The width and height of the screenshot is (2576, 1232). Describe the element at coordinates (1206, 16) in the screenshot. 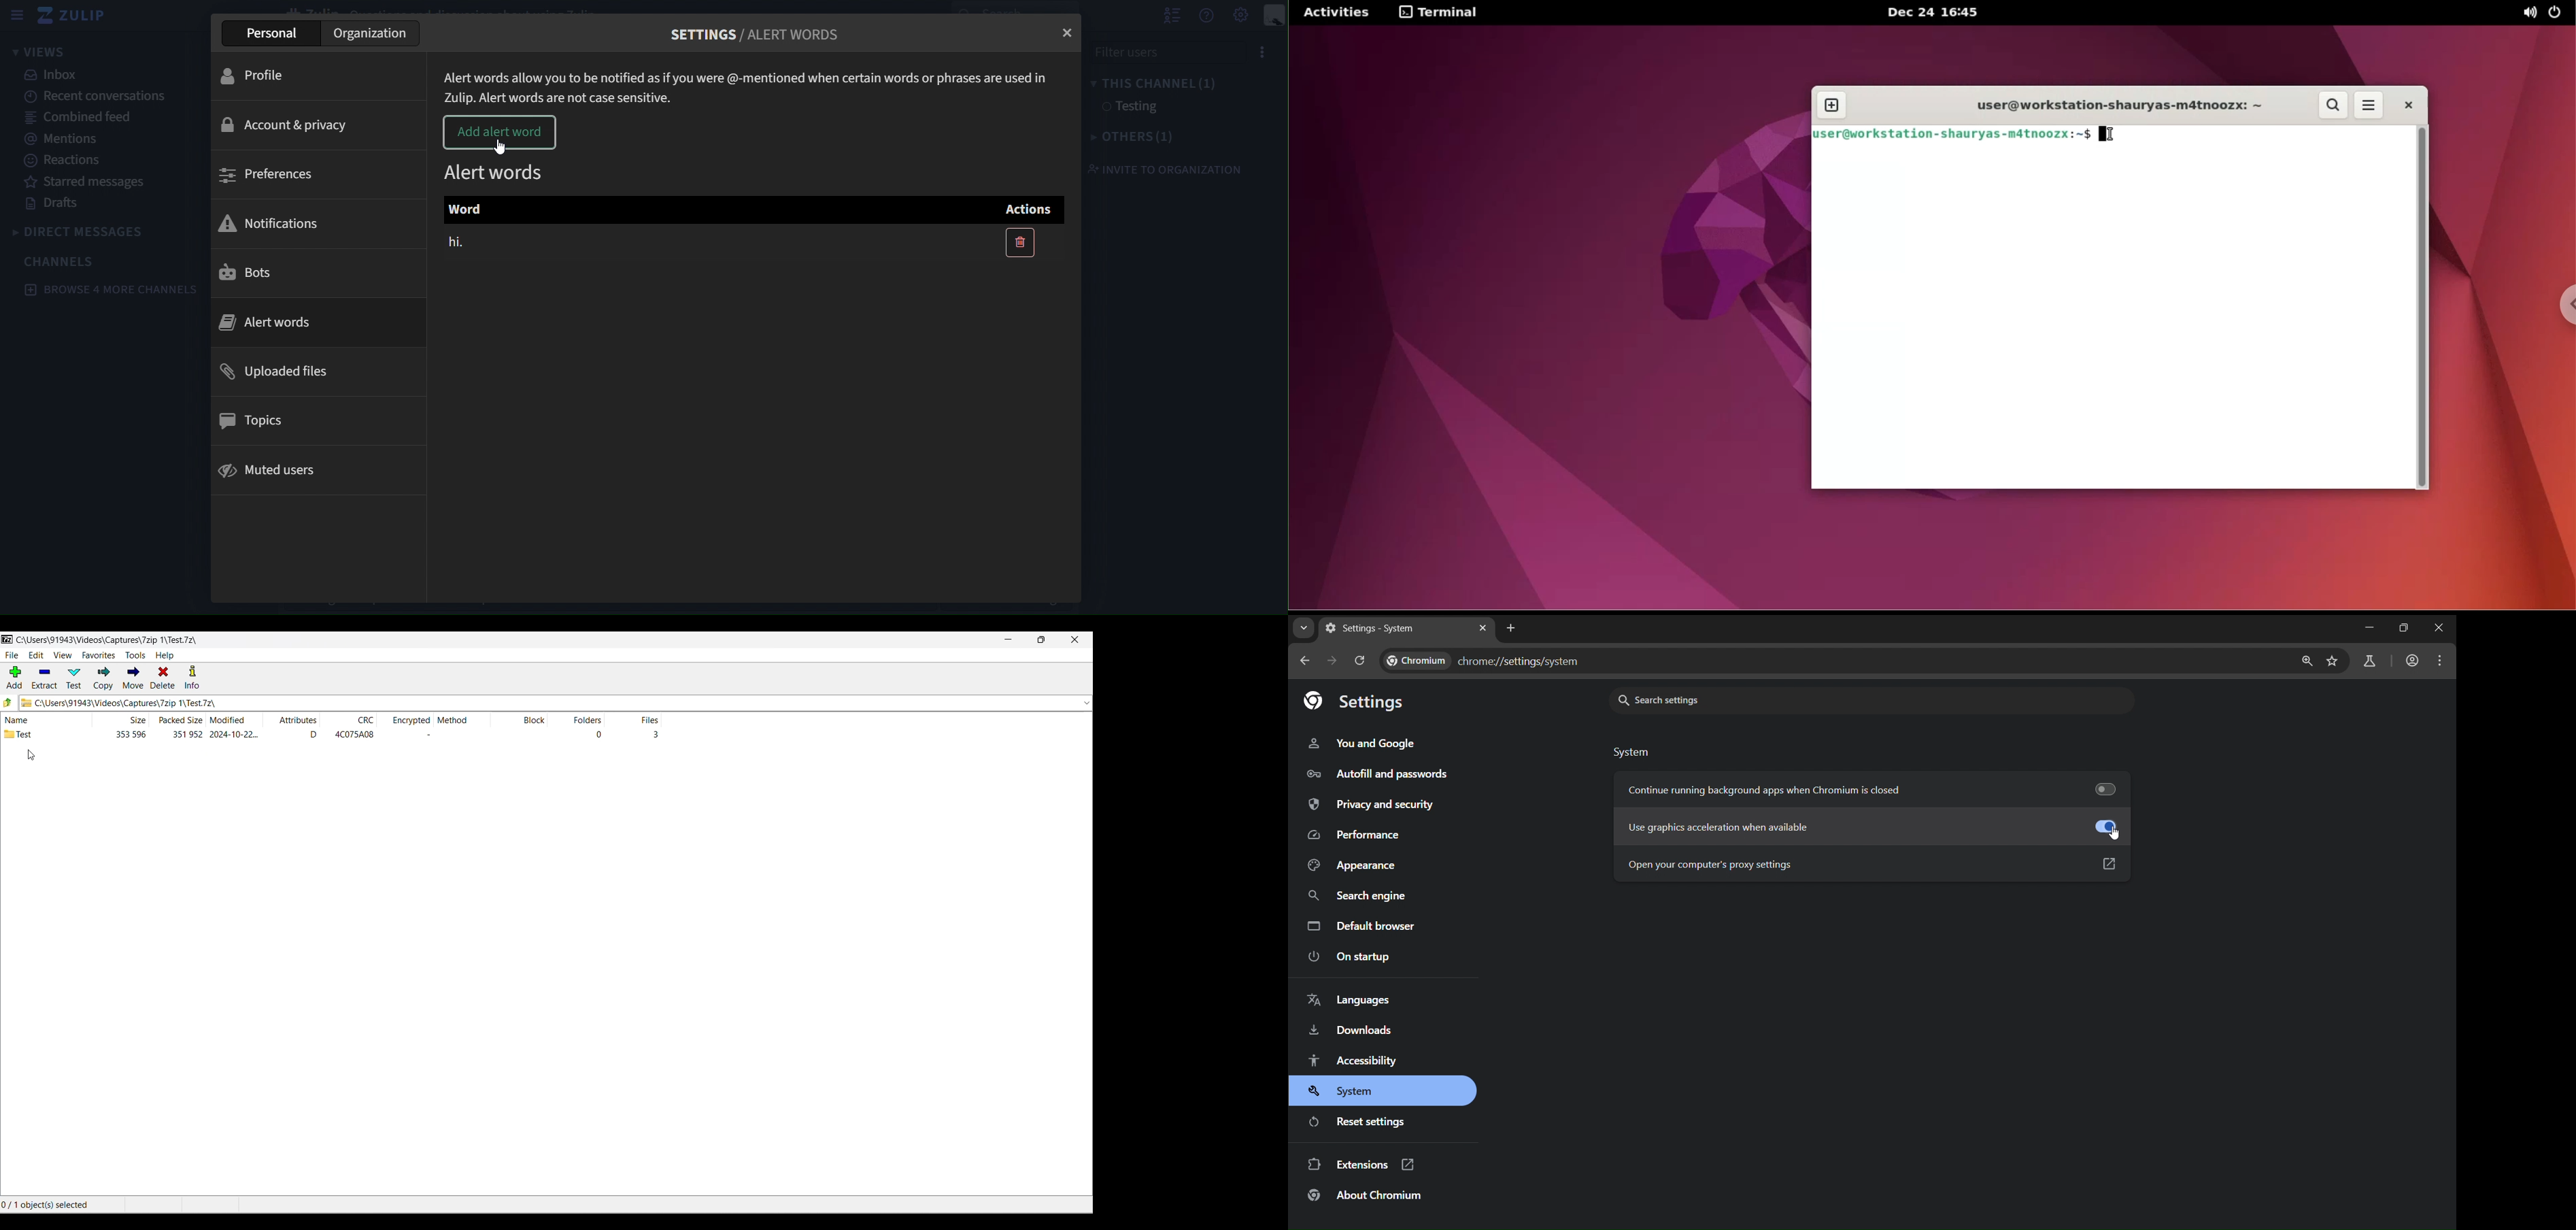

I see `get help` at that location.